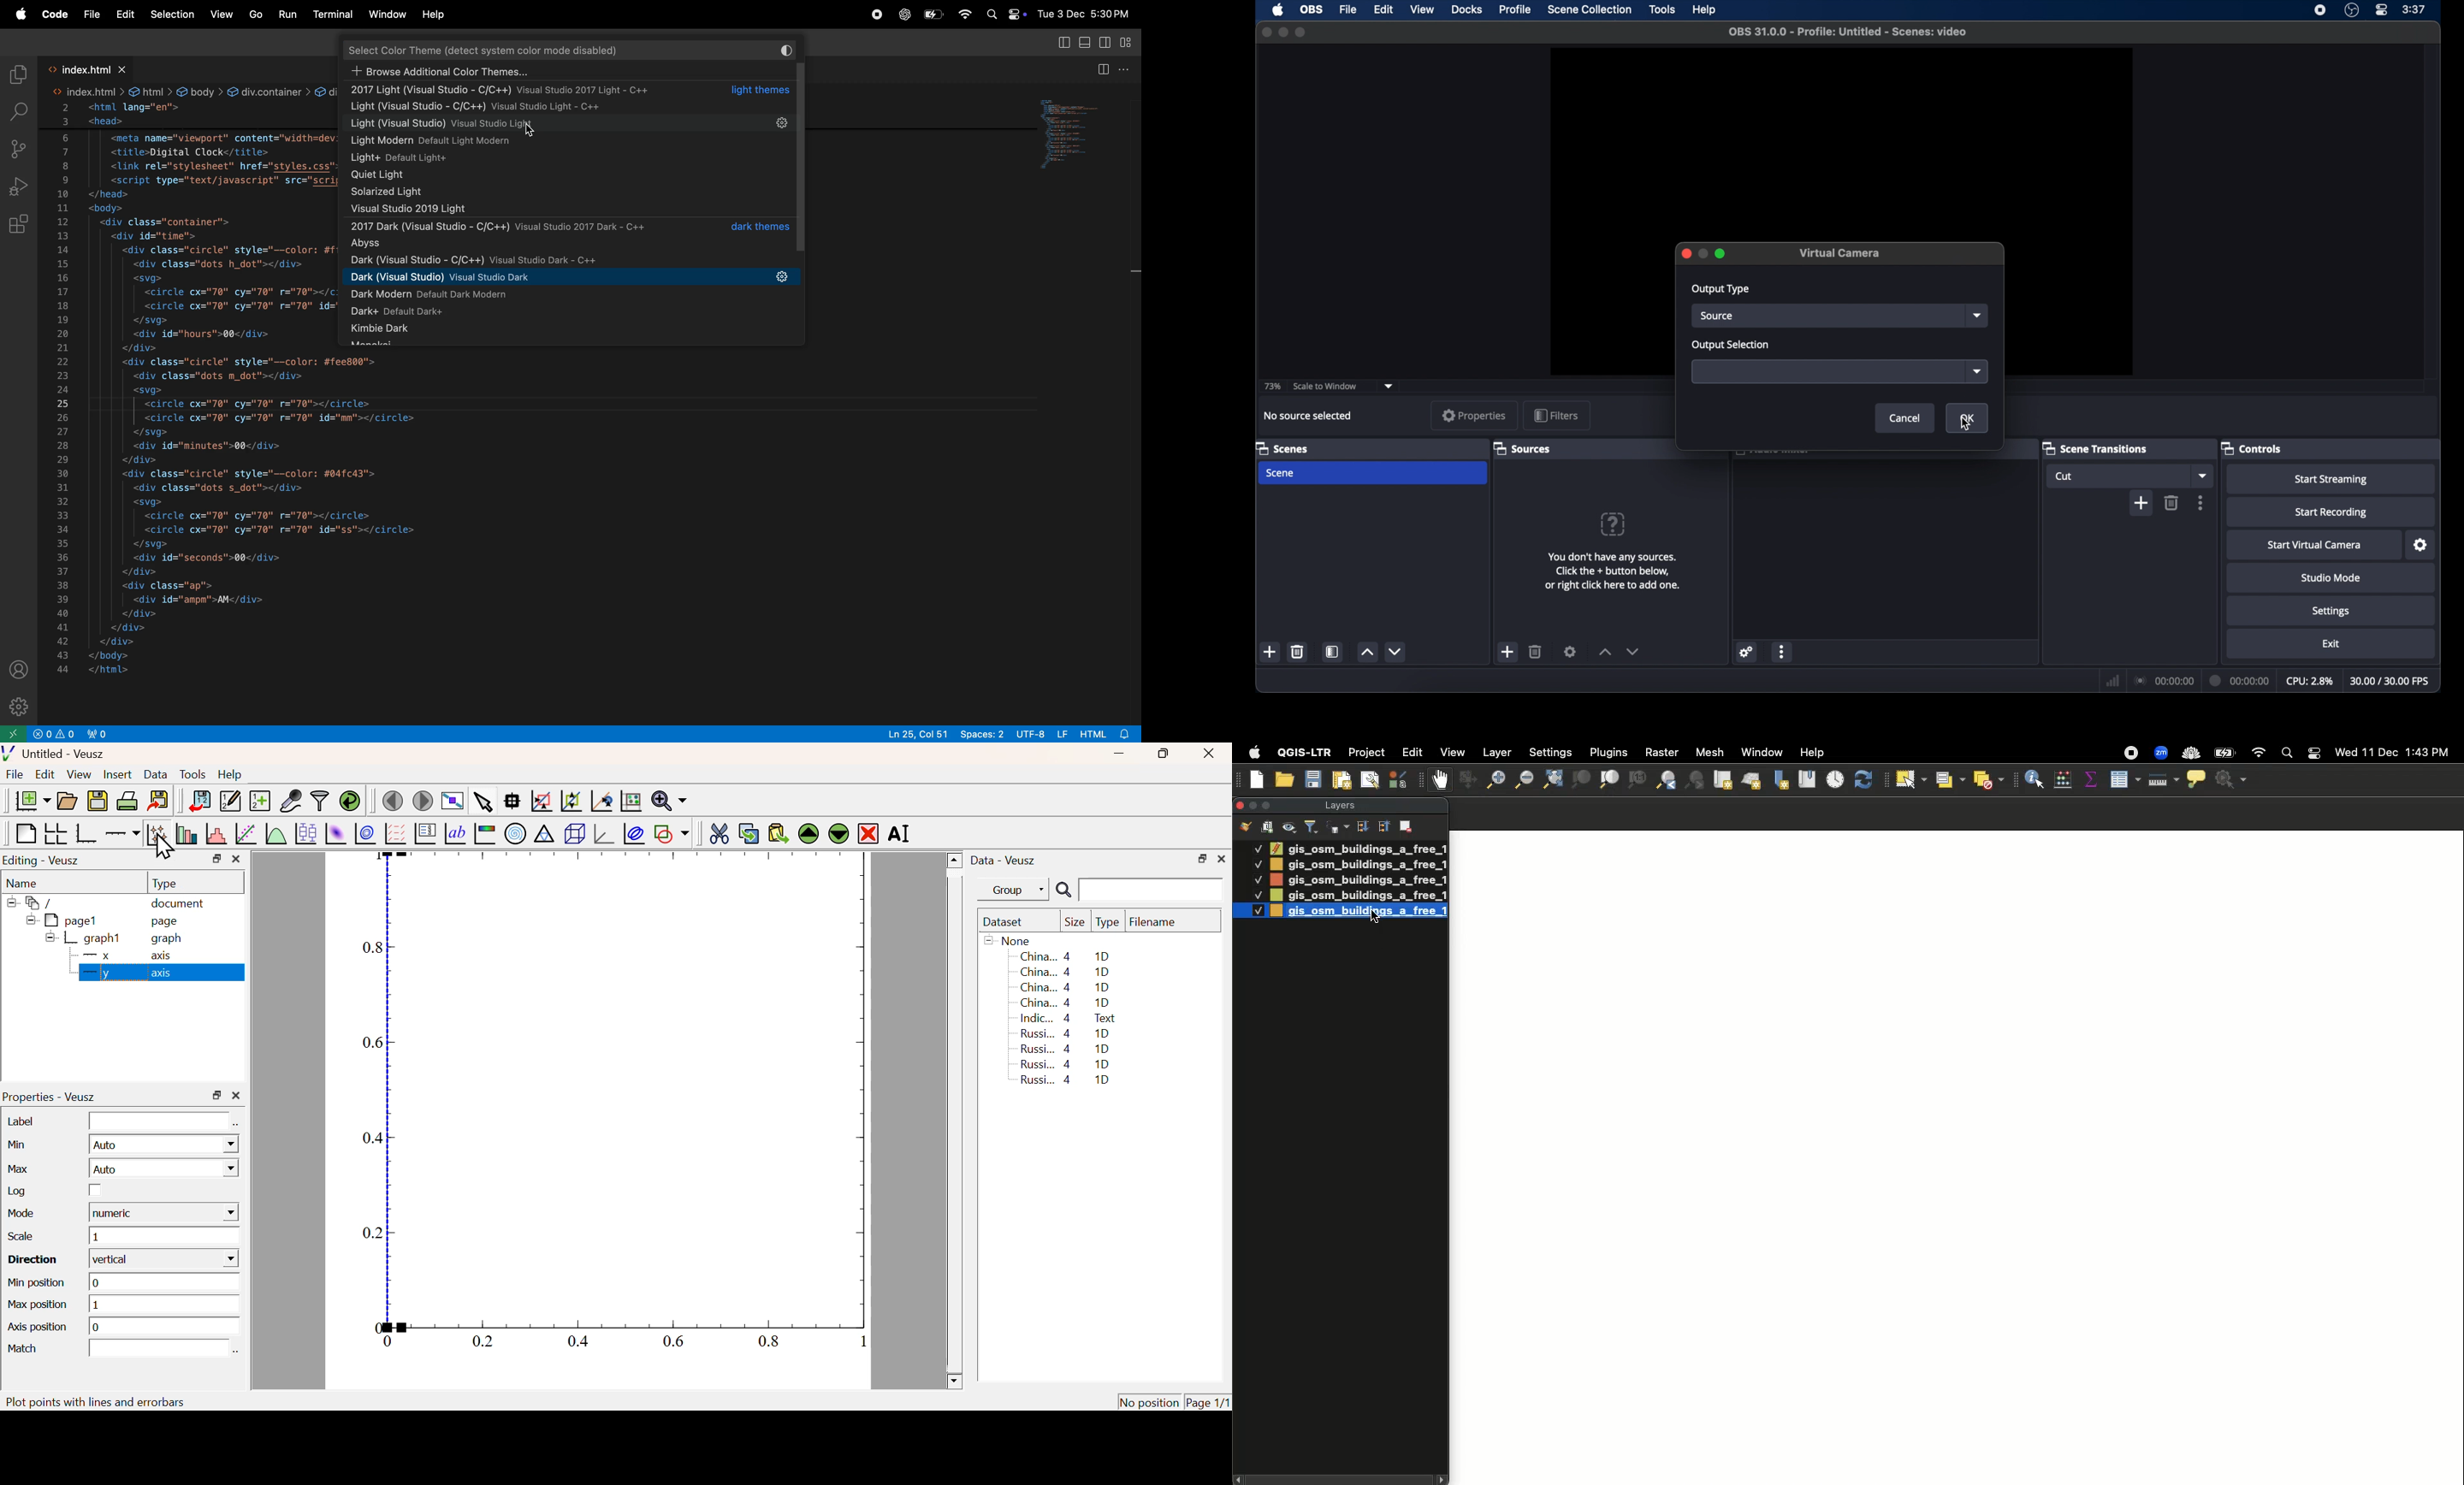 The image size is (2464, 1512). What do you see at coordinates (2035, 778) in the screenshot?
I see `Identify features` at bounding box center [2035, 778].